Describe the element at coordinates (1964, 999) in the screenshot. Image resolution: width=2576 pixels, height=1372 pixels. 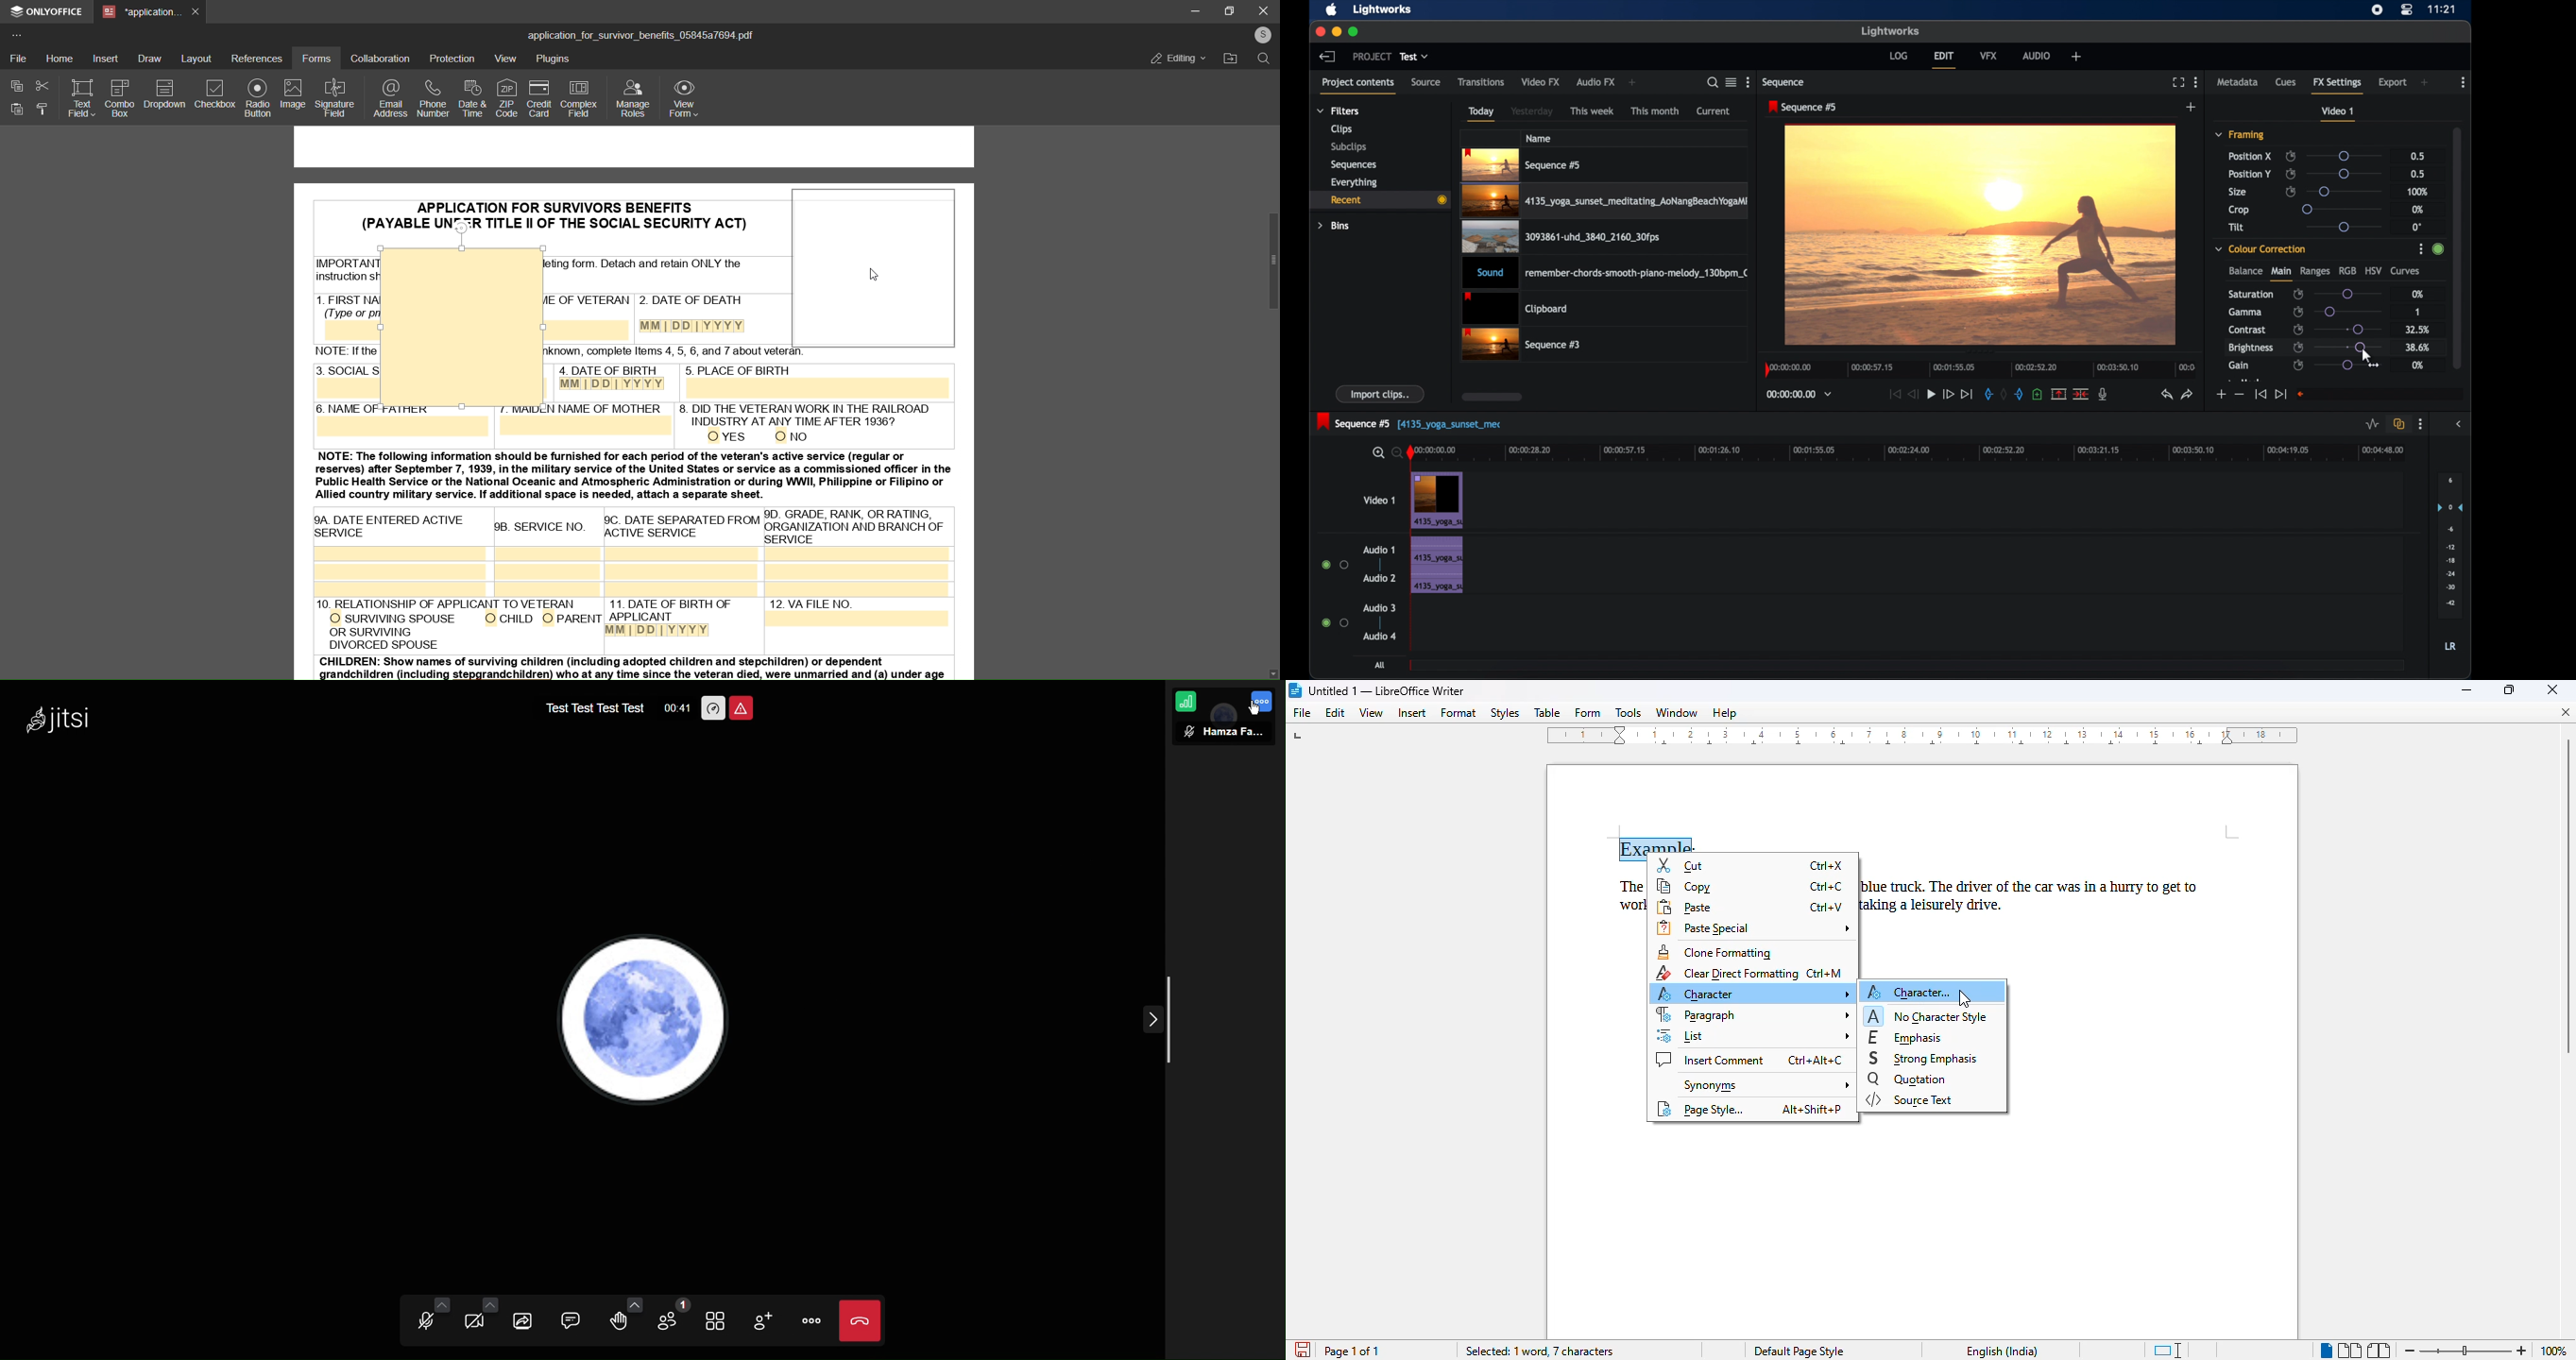
I see `cursor` at that location.